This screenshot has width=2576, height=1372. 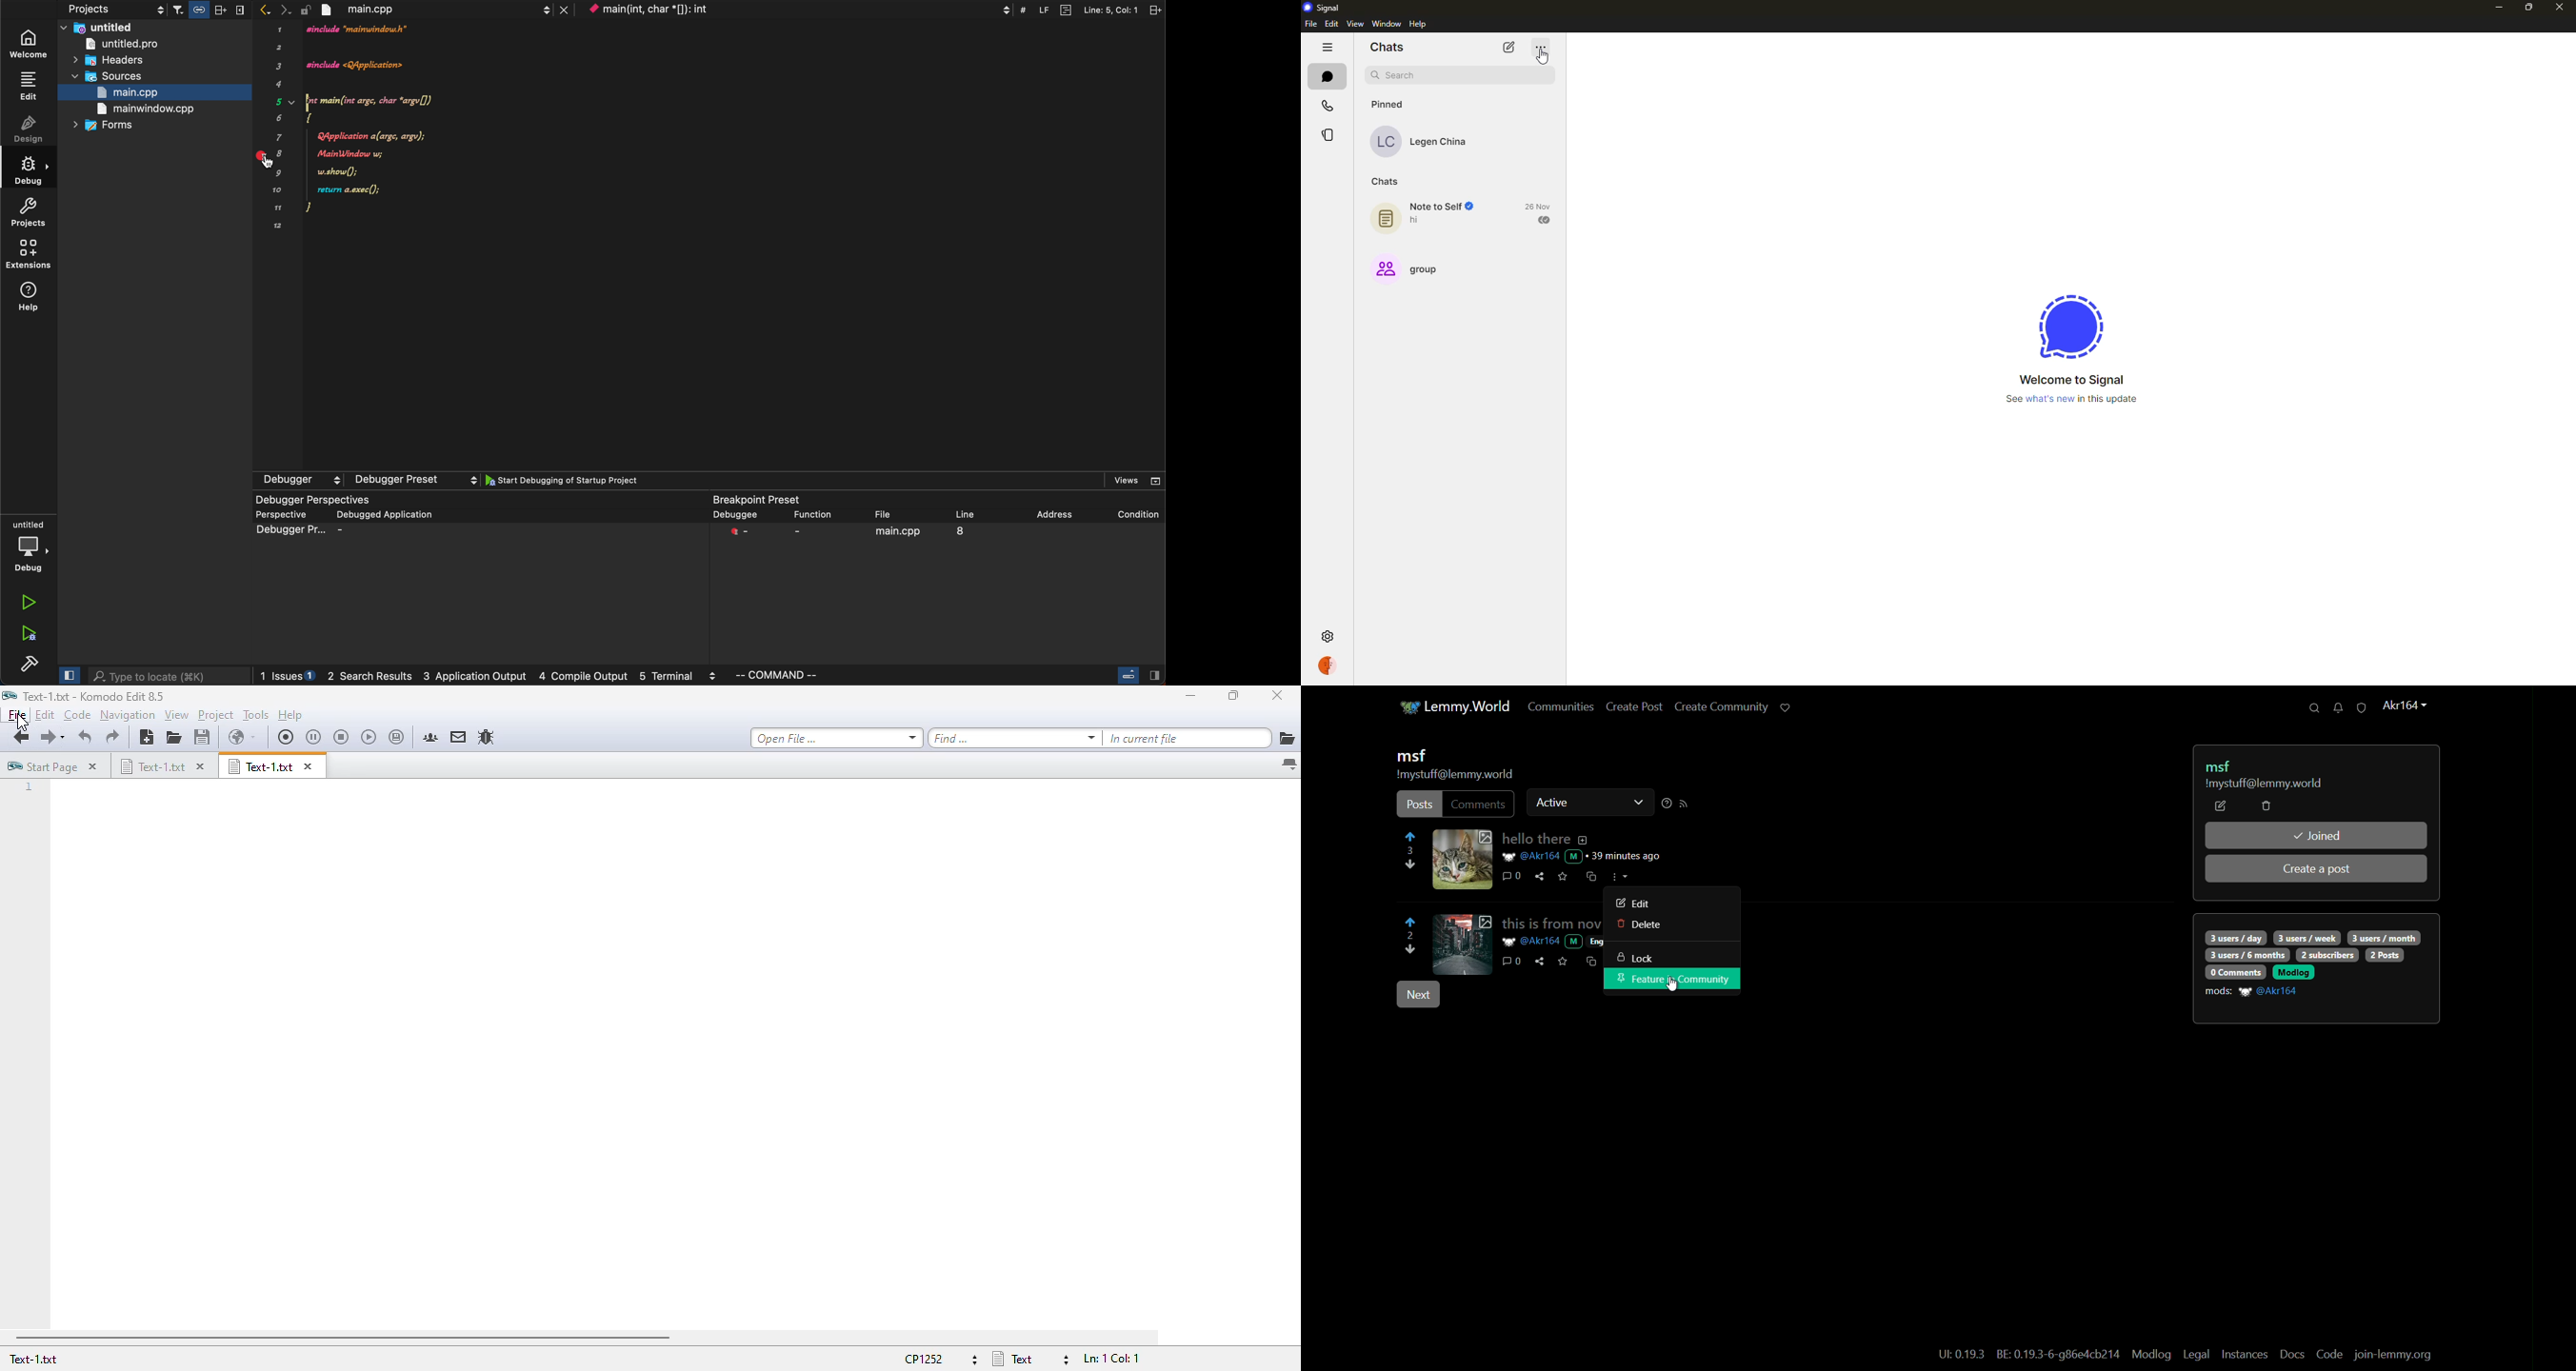 I want to click on debug, so click(x=30, y=548).